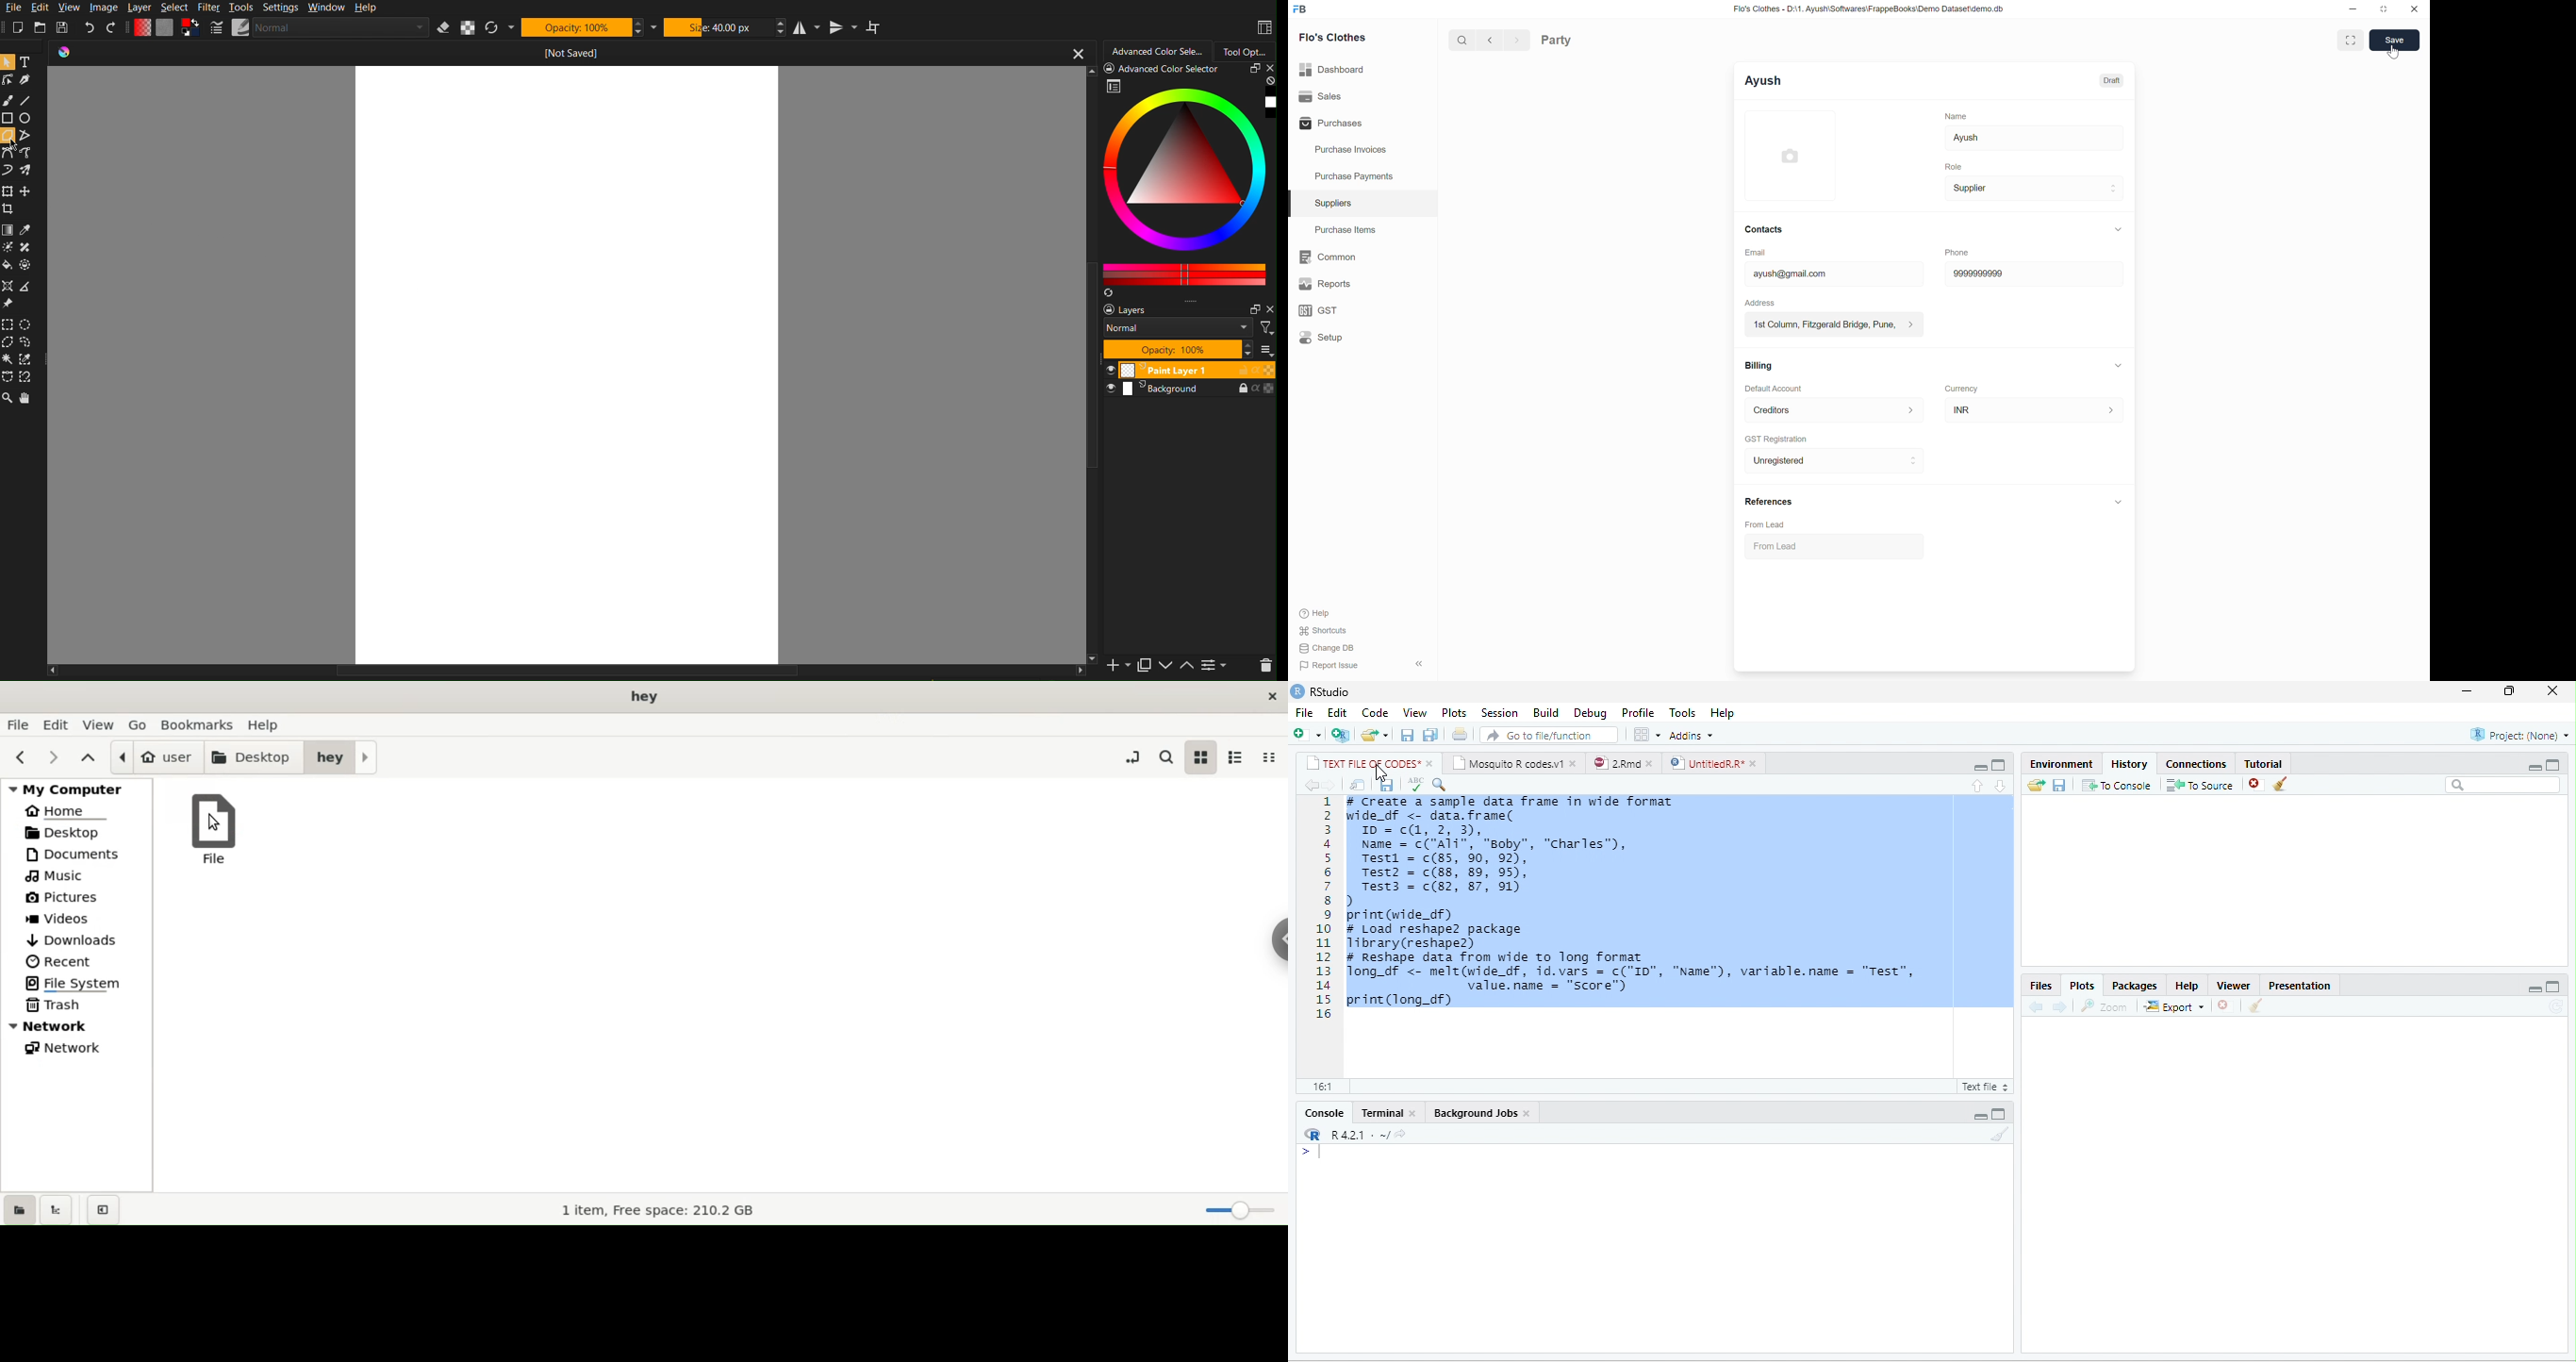 The image size is (2576, 1372). Describe the element at coordinates (1474, 1112) in the screenshot. I see `Background Jobs` at that location.